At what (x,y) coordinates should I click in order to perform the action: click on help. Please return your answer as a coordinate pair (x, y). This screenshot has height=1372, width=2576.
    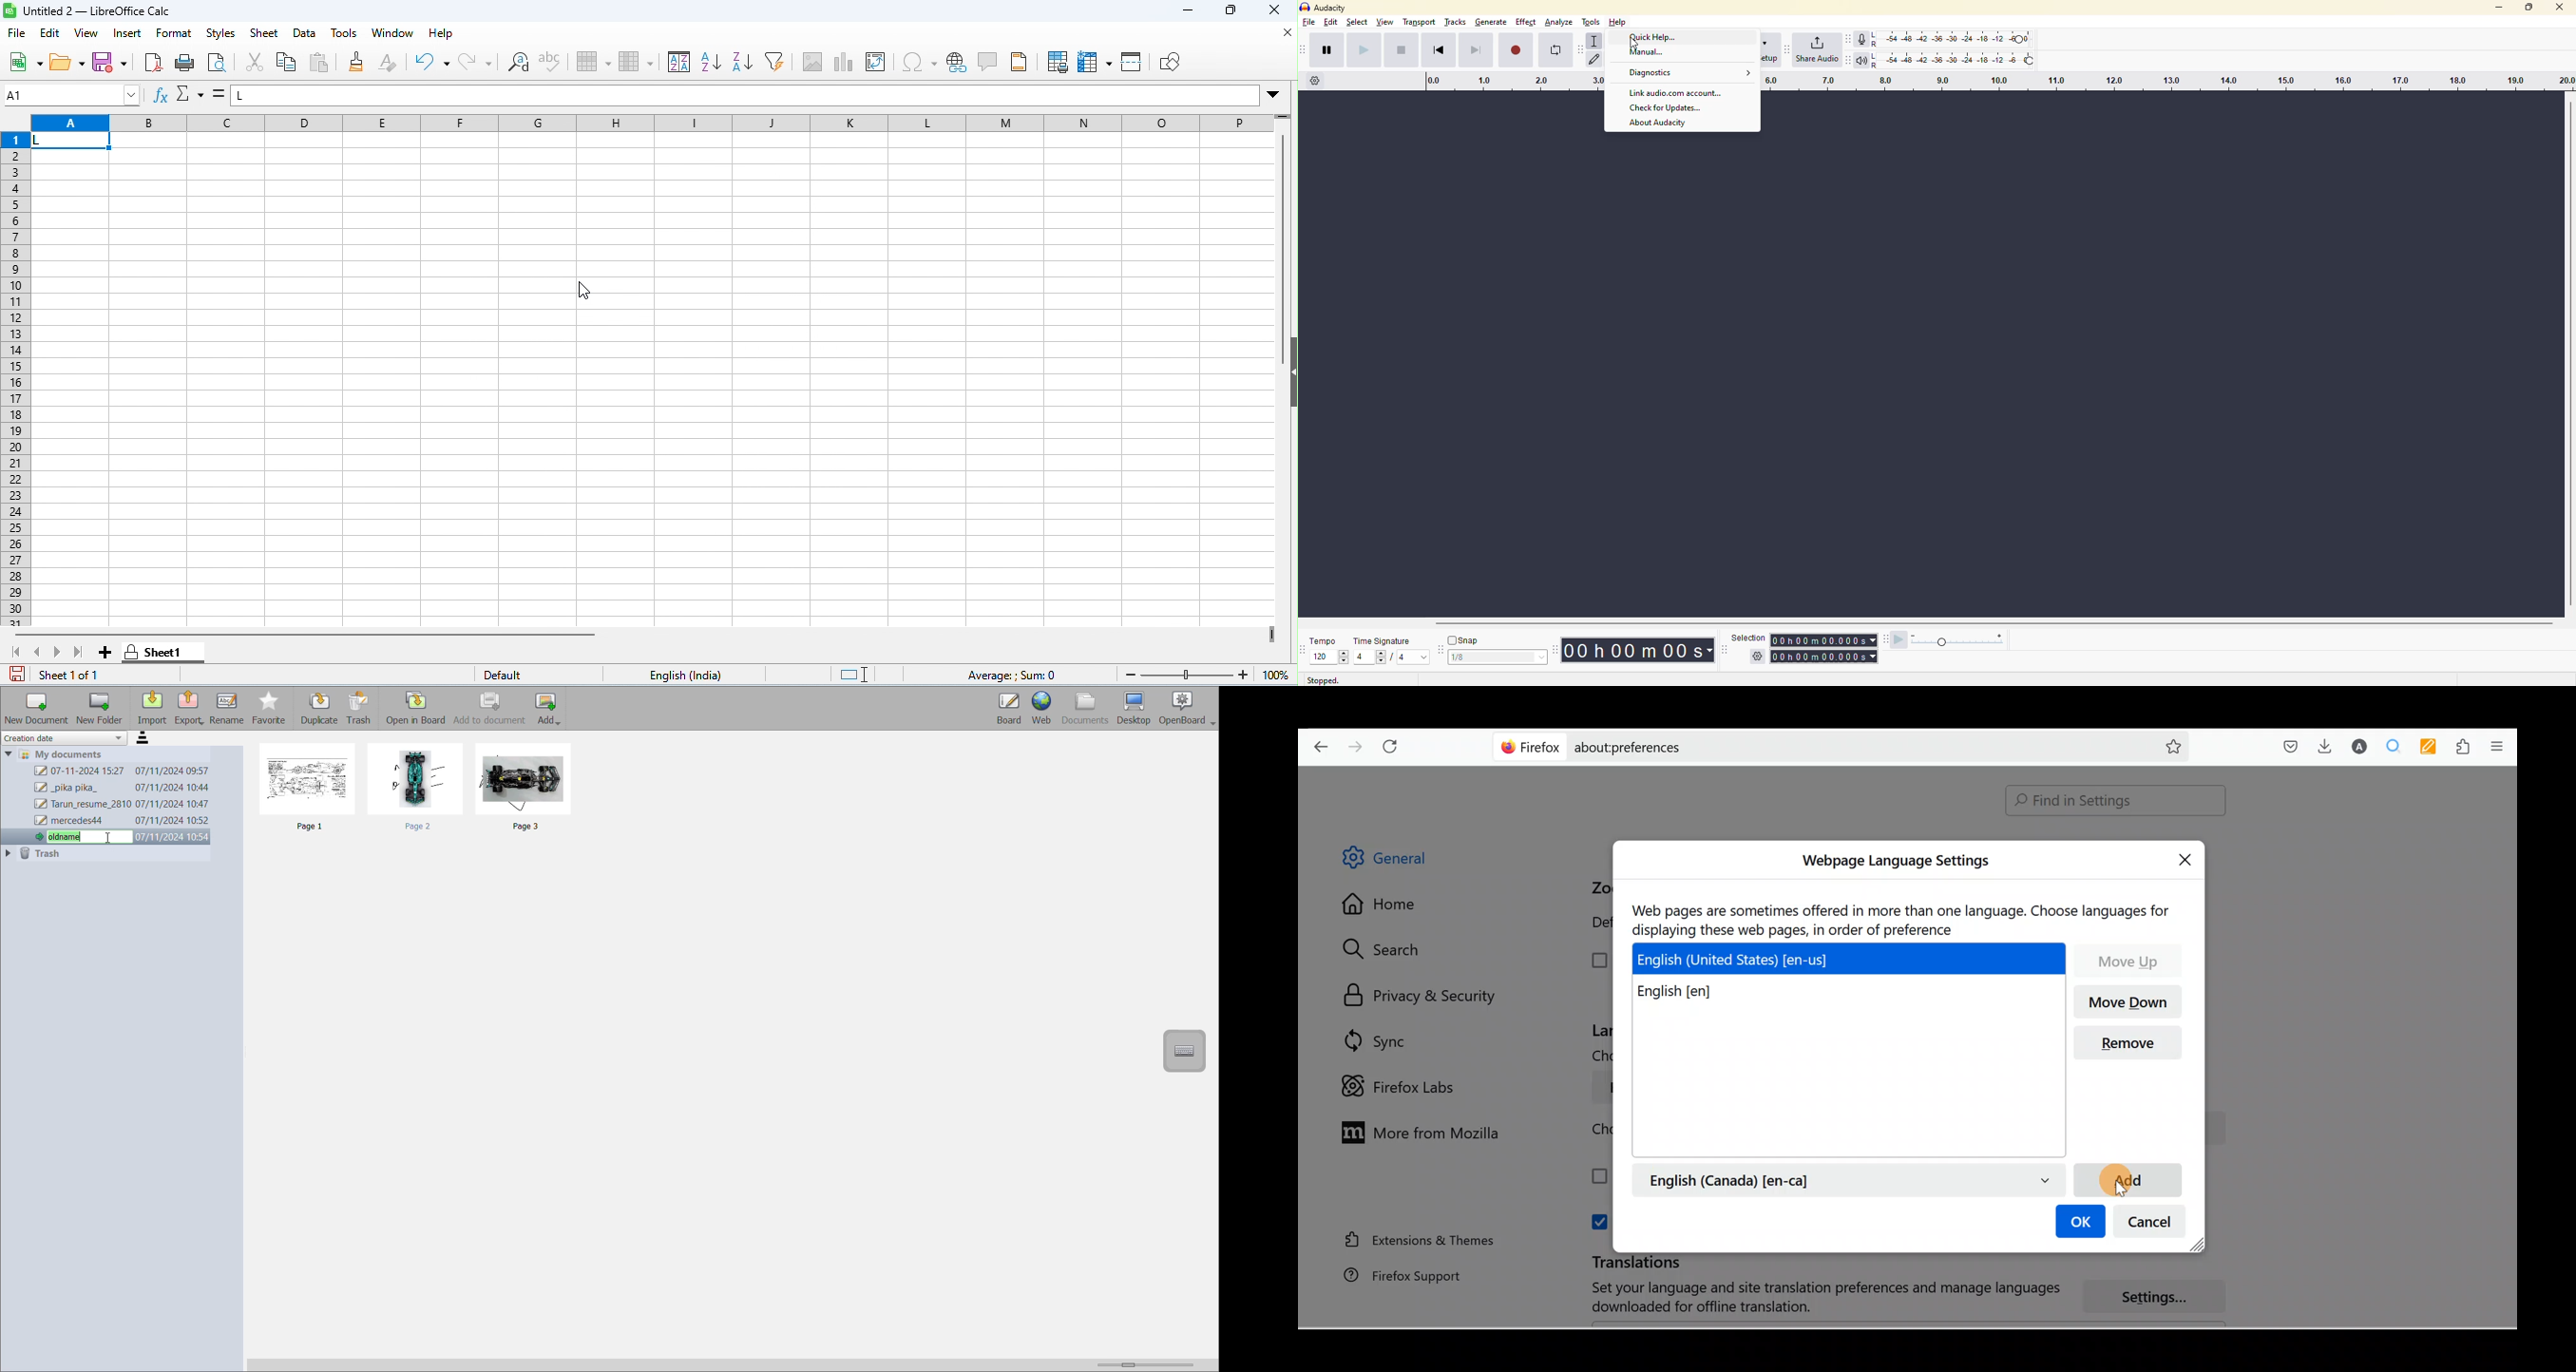
    Looking at the image, I should click on (442, 35).